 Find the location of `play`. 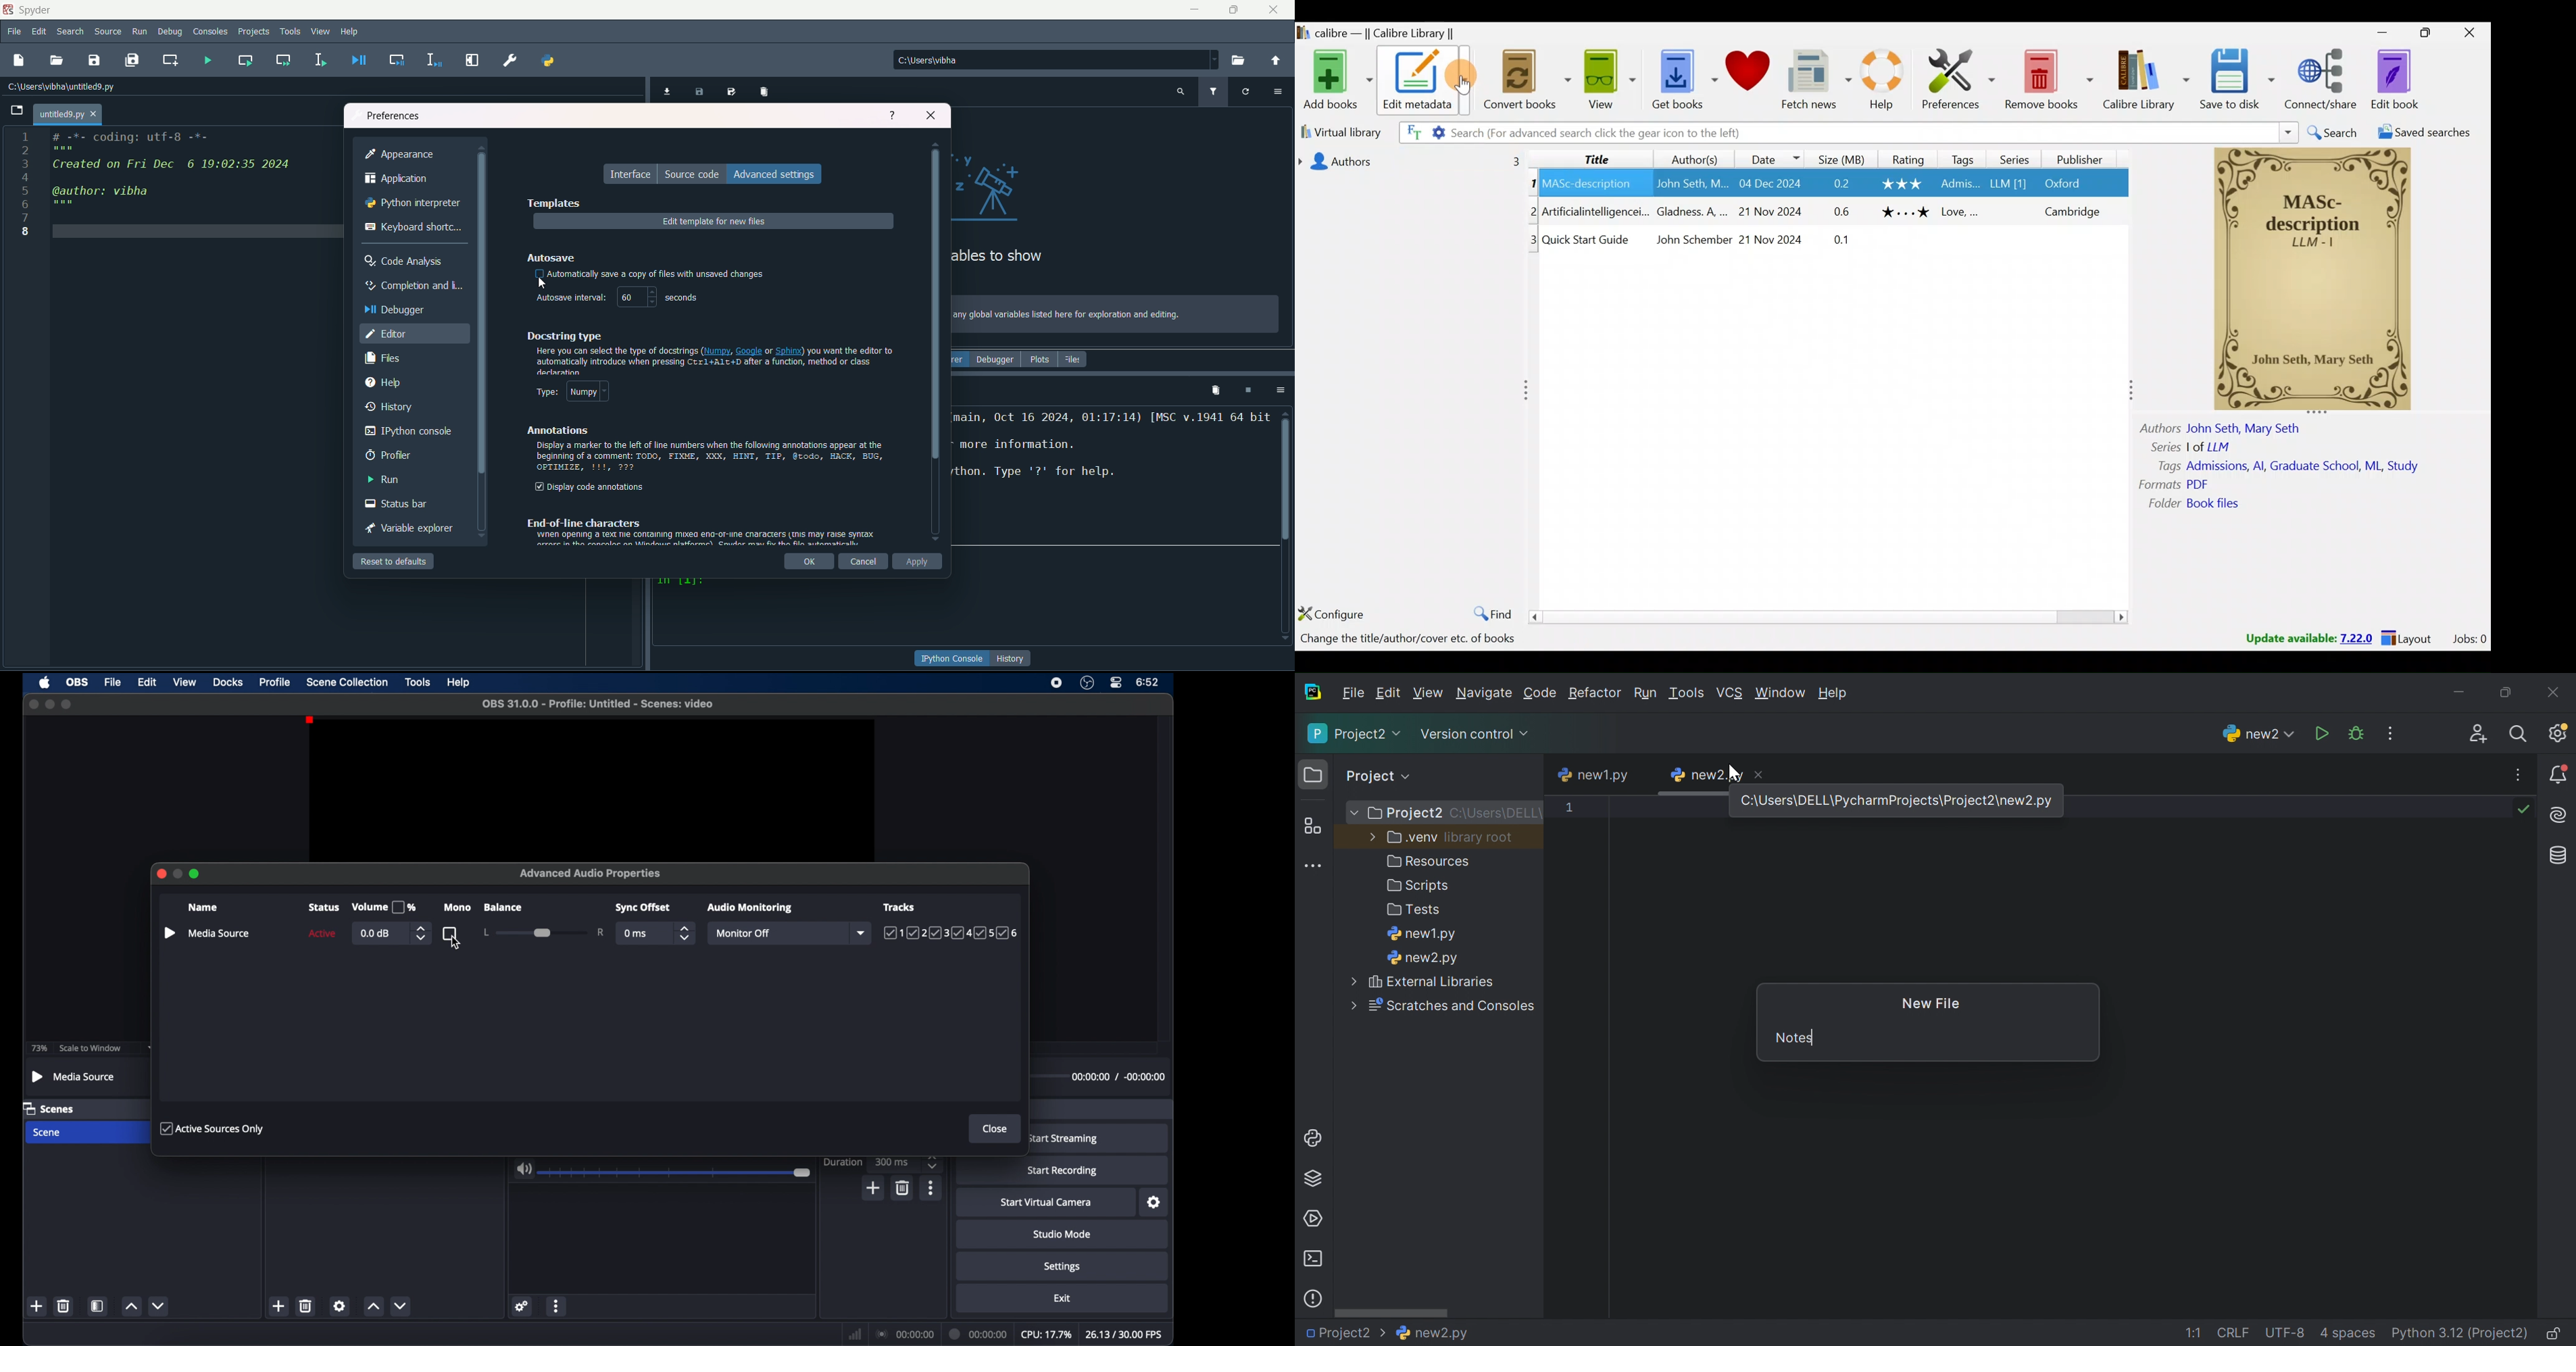

play is located at coordinates (169, 933).